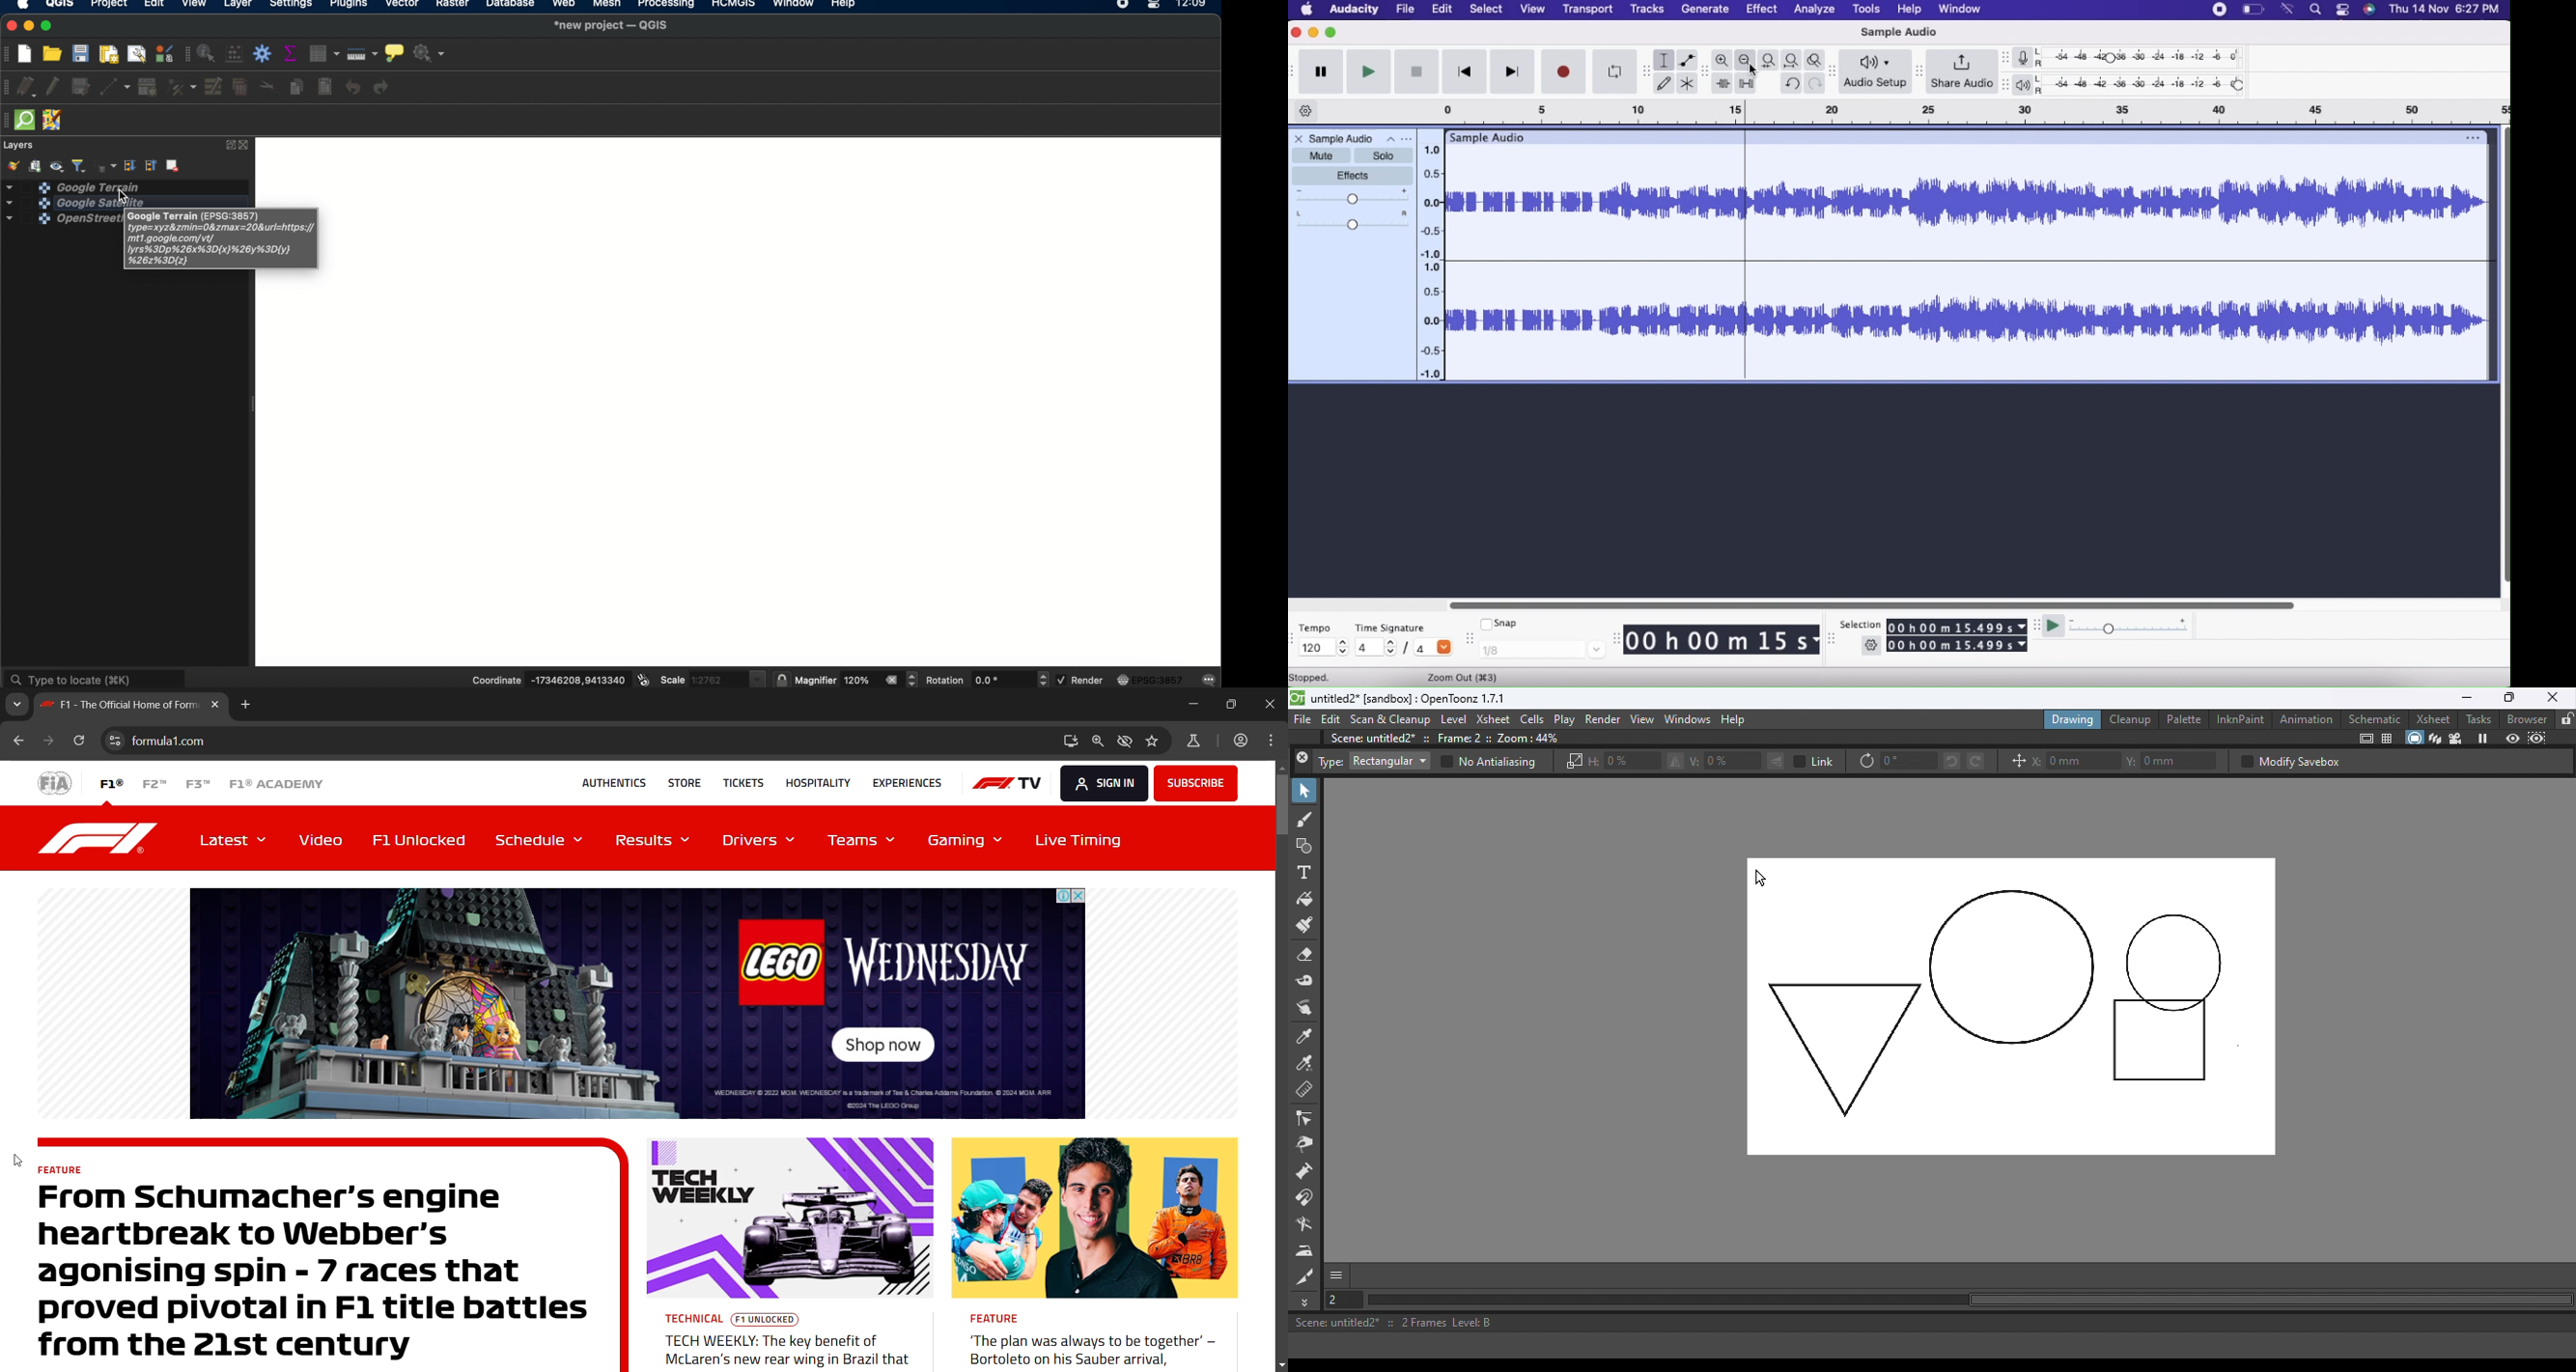 This screenshot has height=1372, width=2576. Describe the element at coordinates (1957, 624) in the screenshot. I see `00 h 00 m 15.499 s` at that location.